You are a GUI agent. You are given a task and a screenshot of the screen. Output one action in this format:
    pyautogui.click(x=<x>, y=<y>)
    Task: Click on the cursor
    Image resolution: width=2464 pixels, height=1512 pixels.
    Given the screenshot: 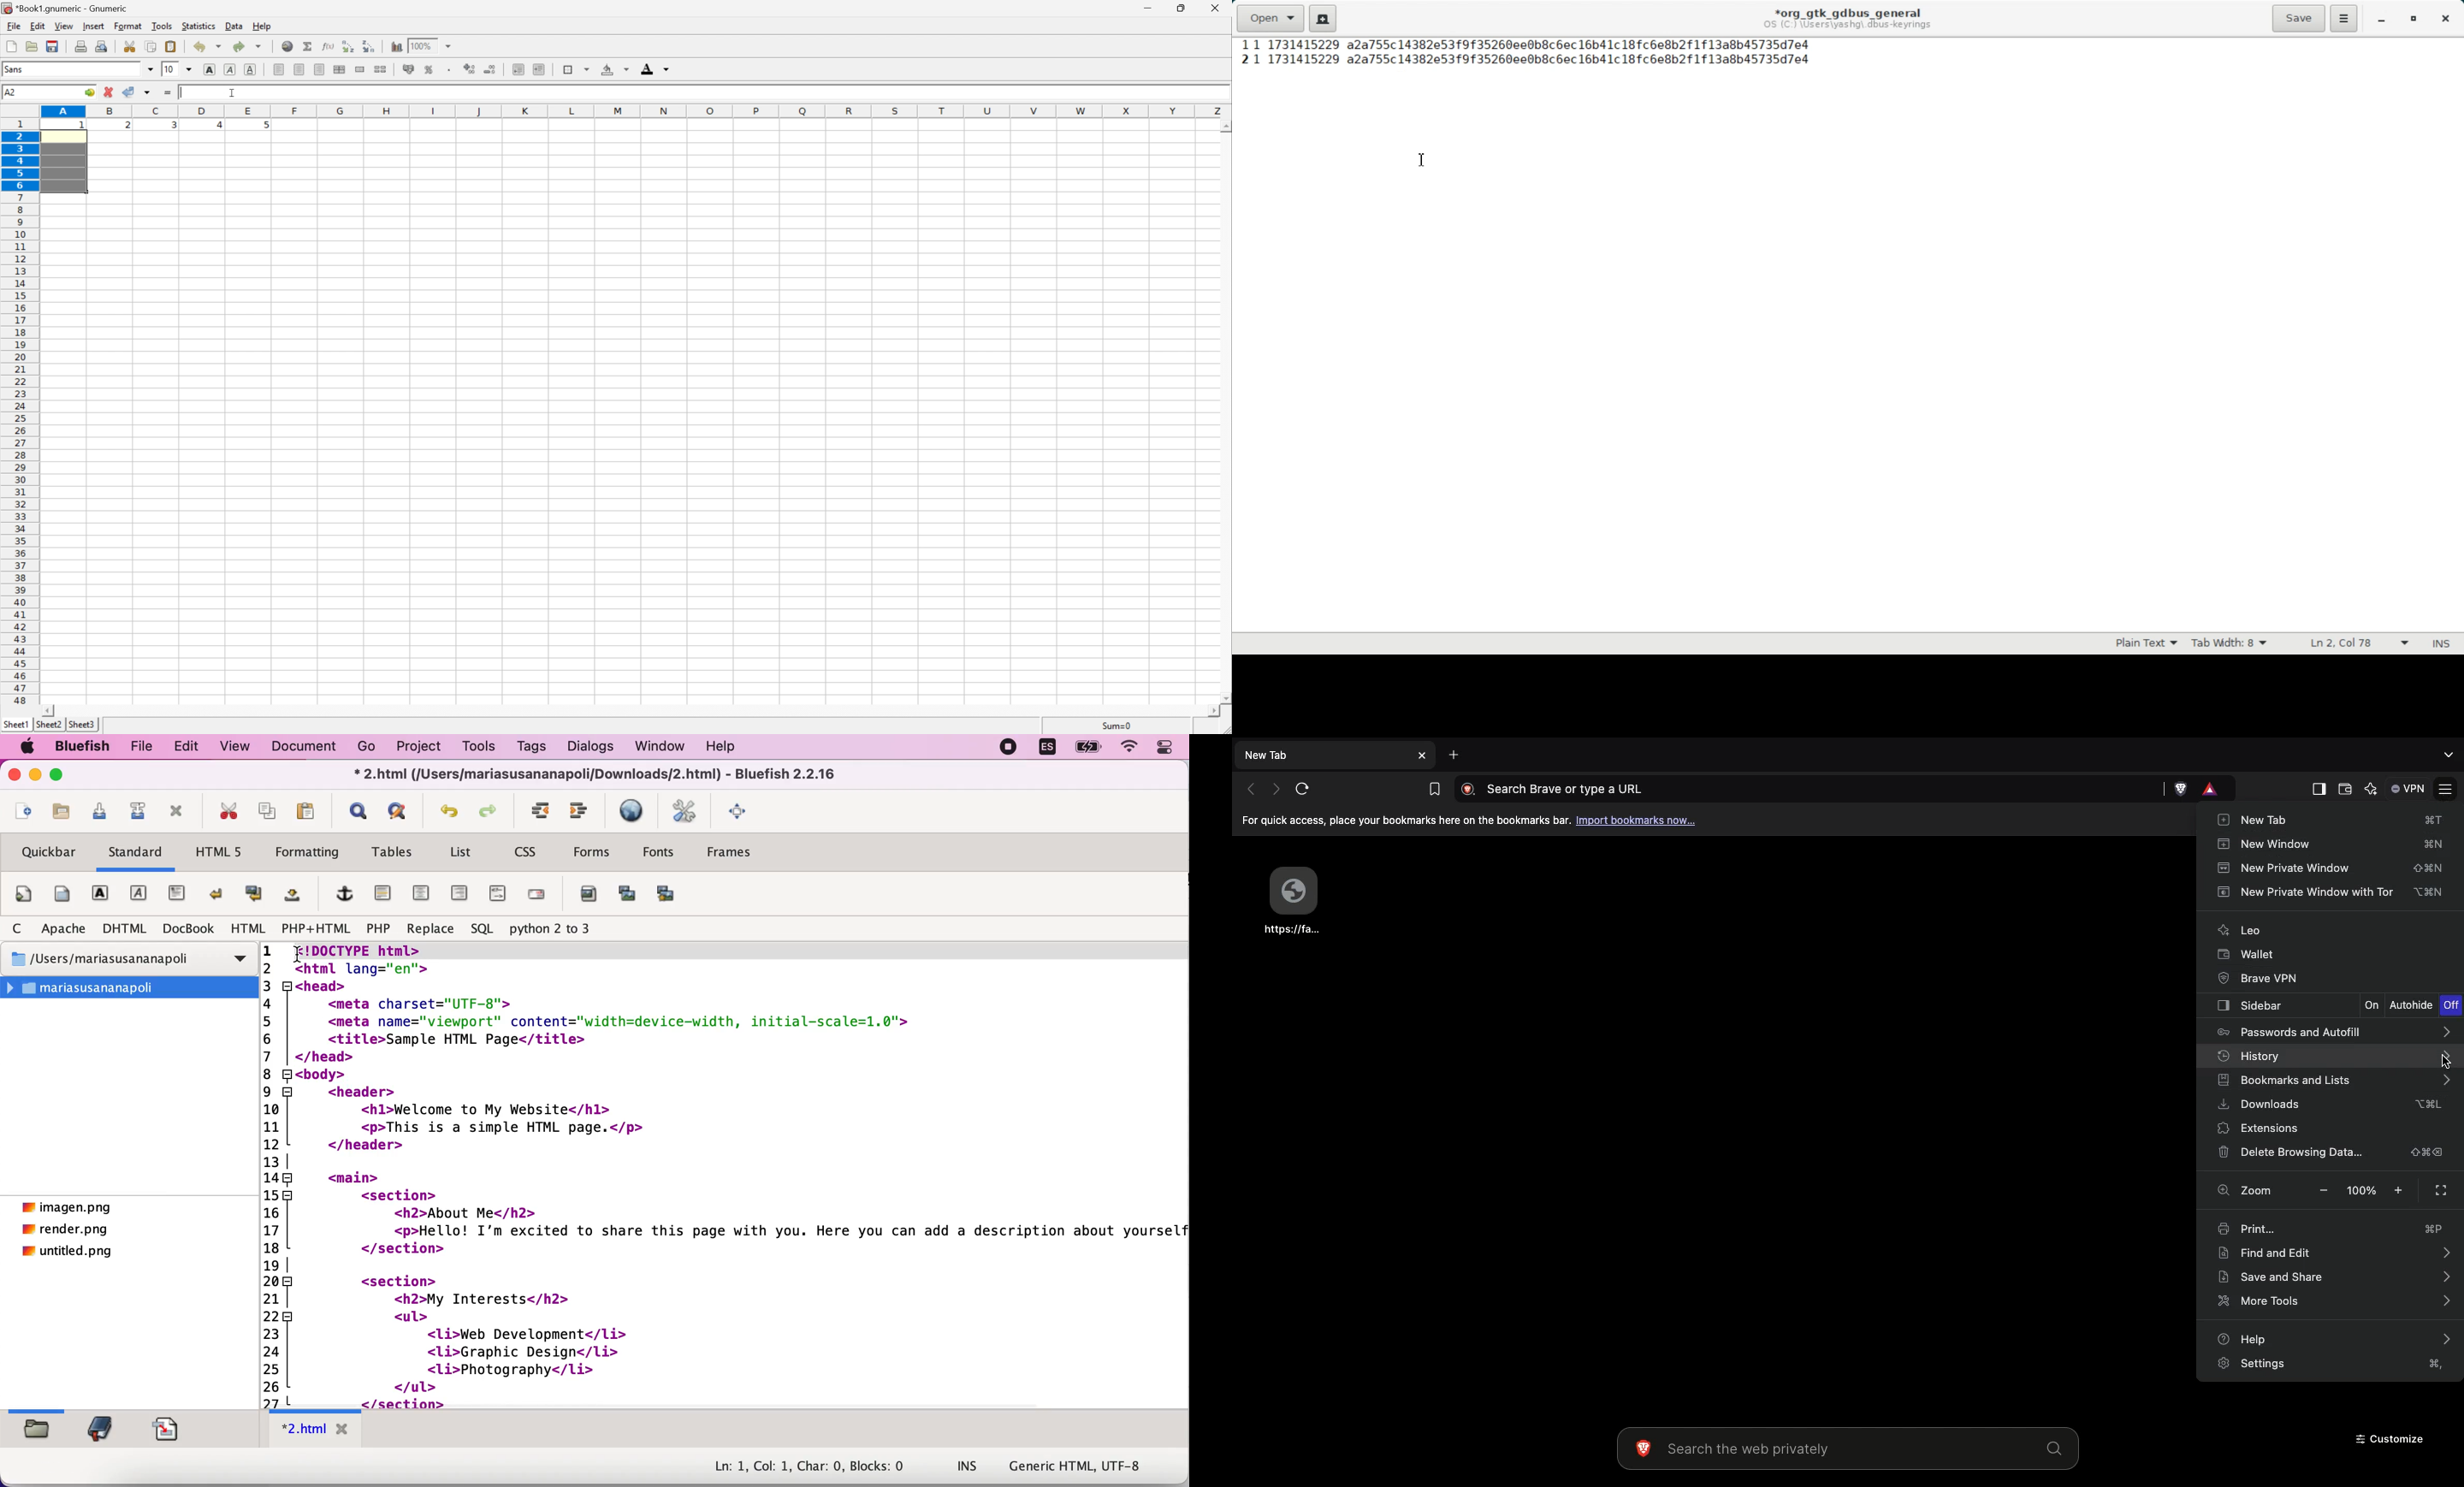 What is the action you would take?
    pyautogui.click(x=300, y=952)
    